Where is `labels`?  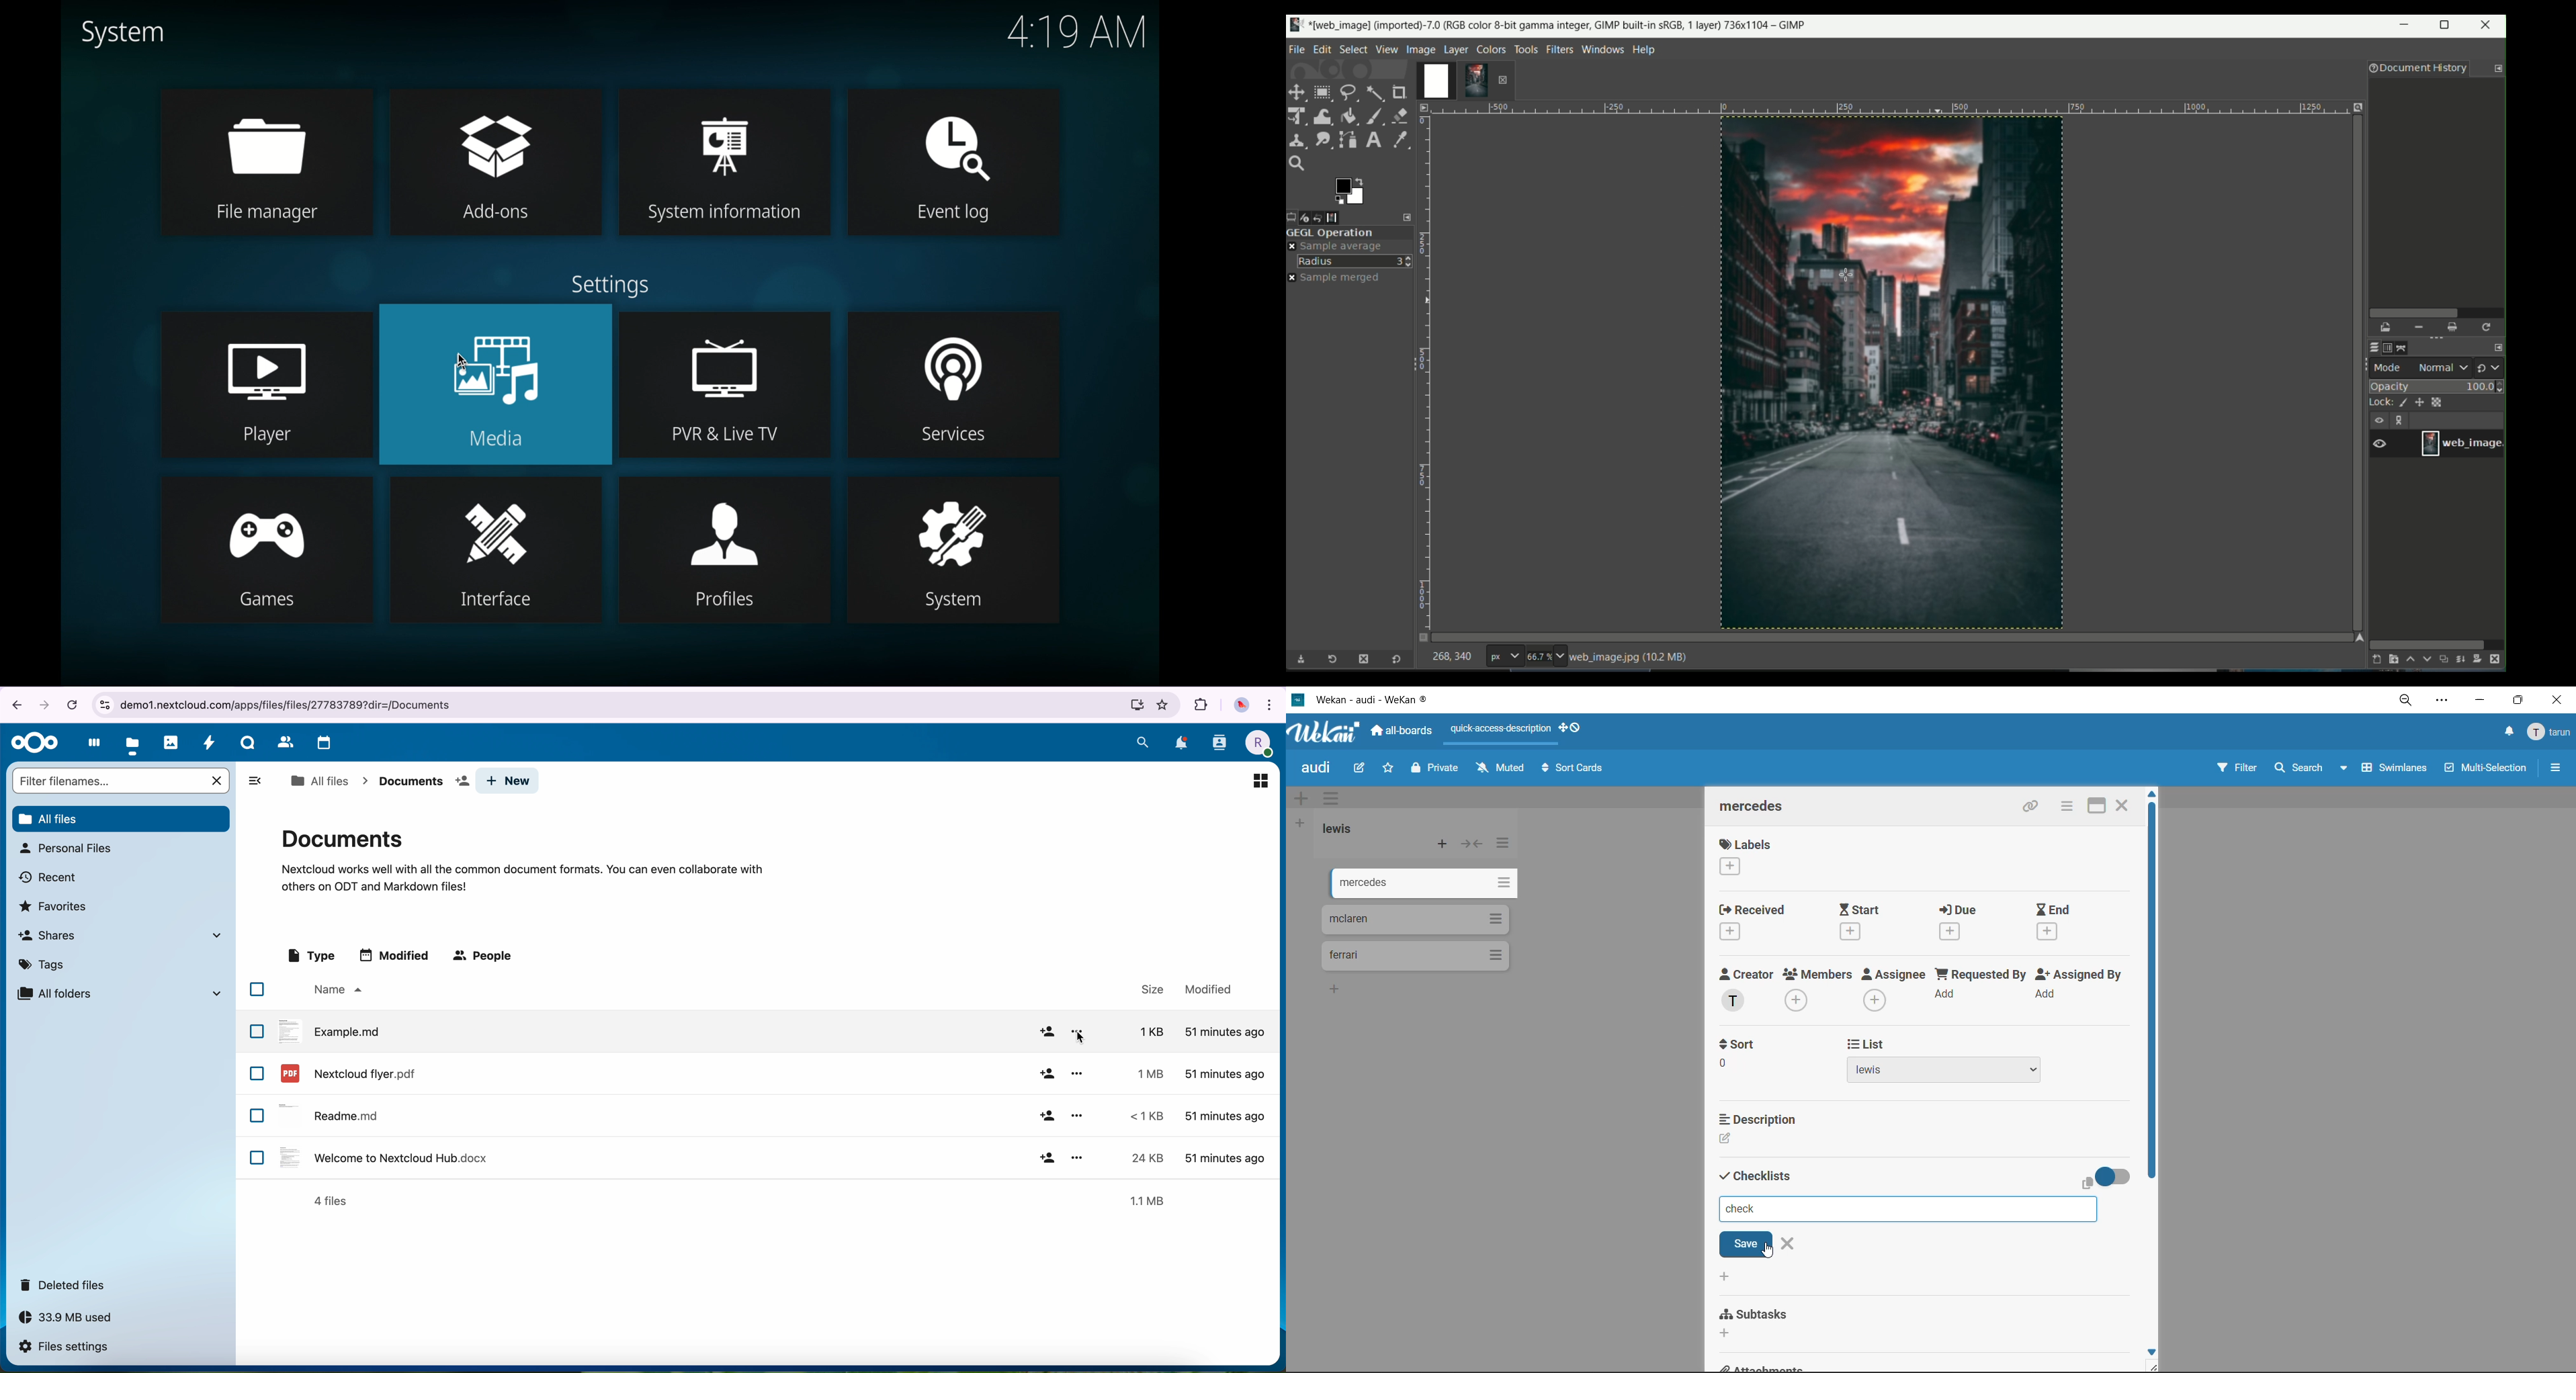 labels is located at coordinates (1745, 859).